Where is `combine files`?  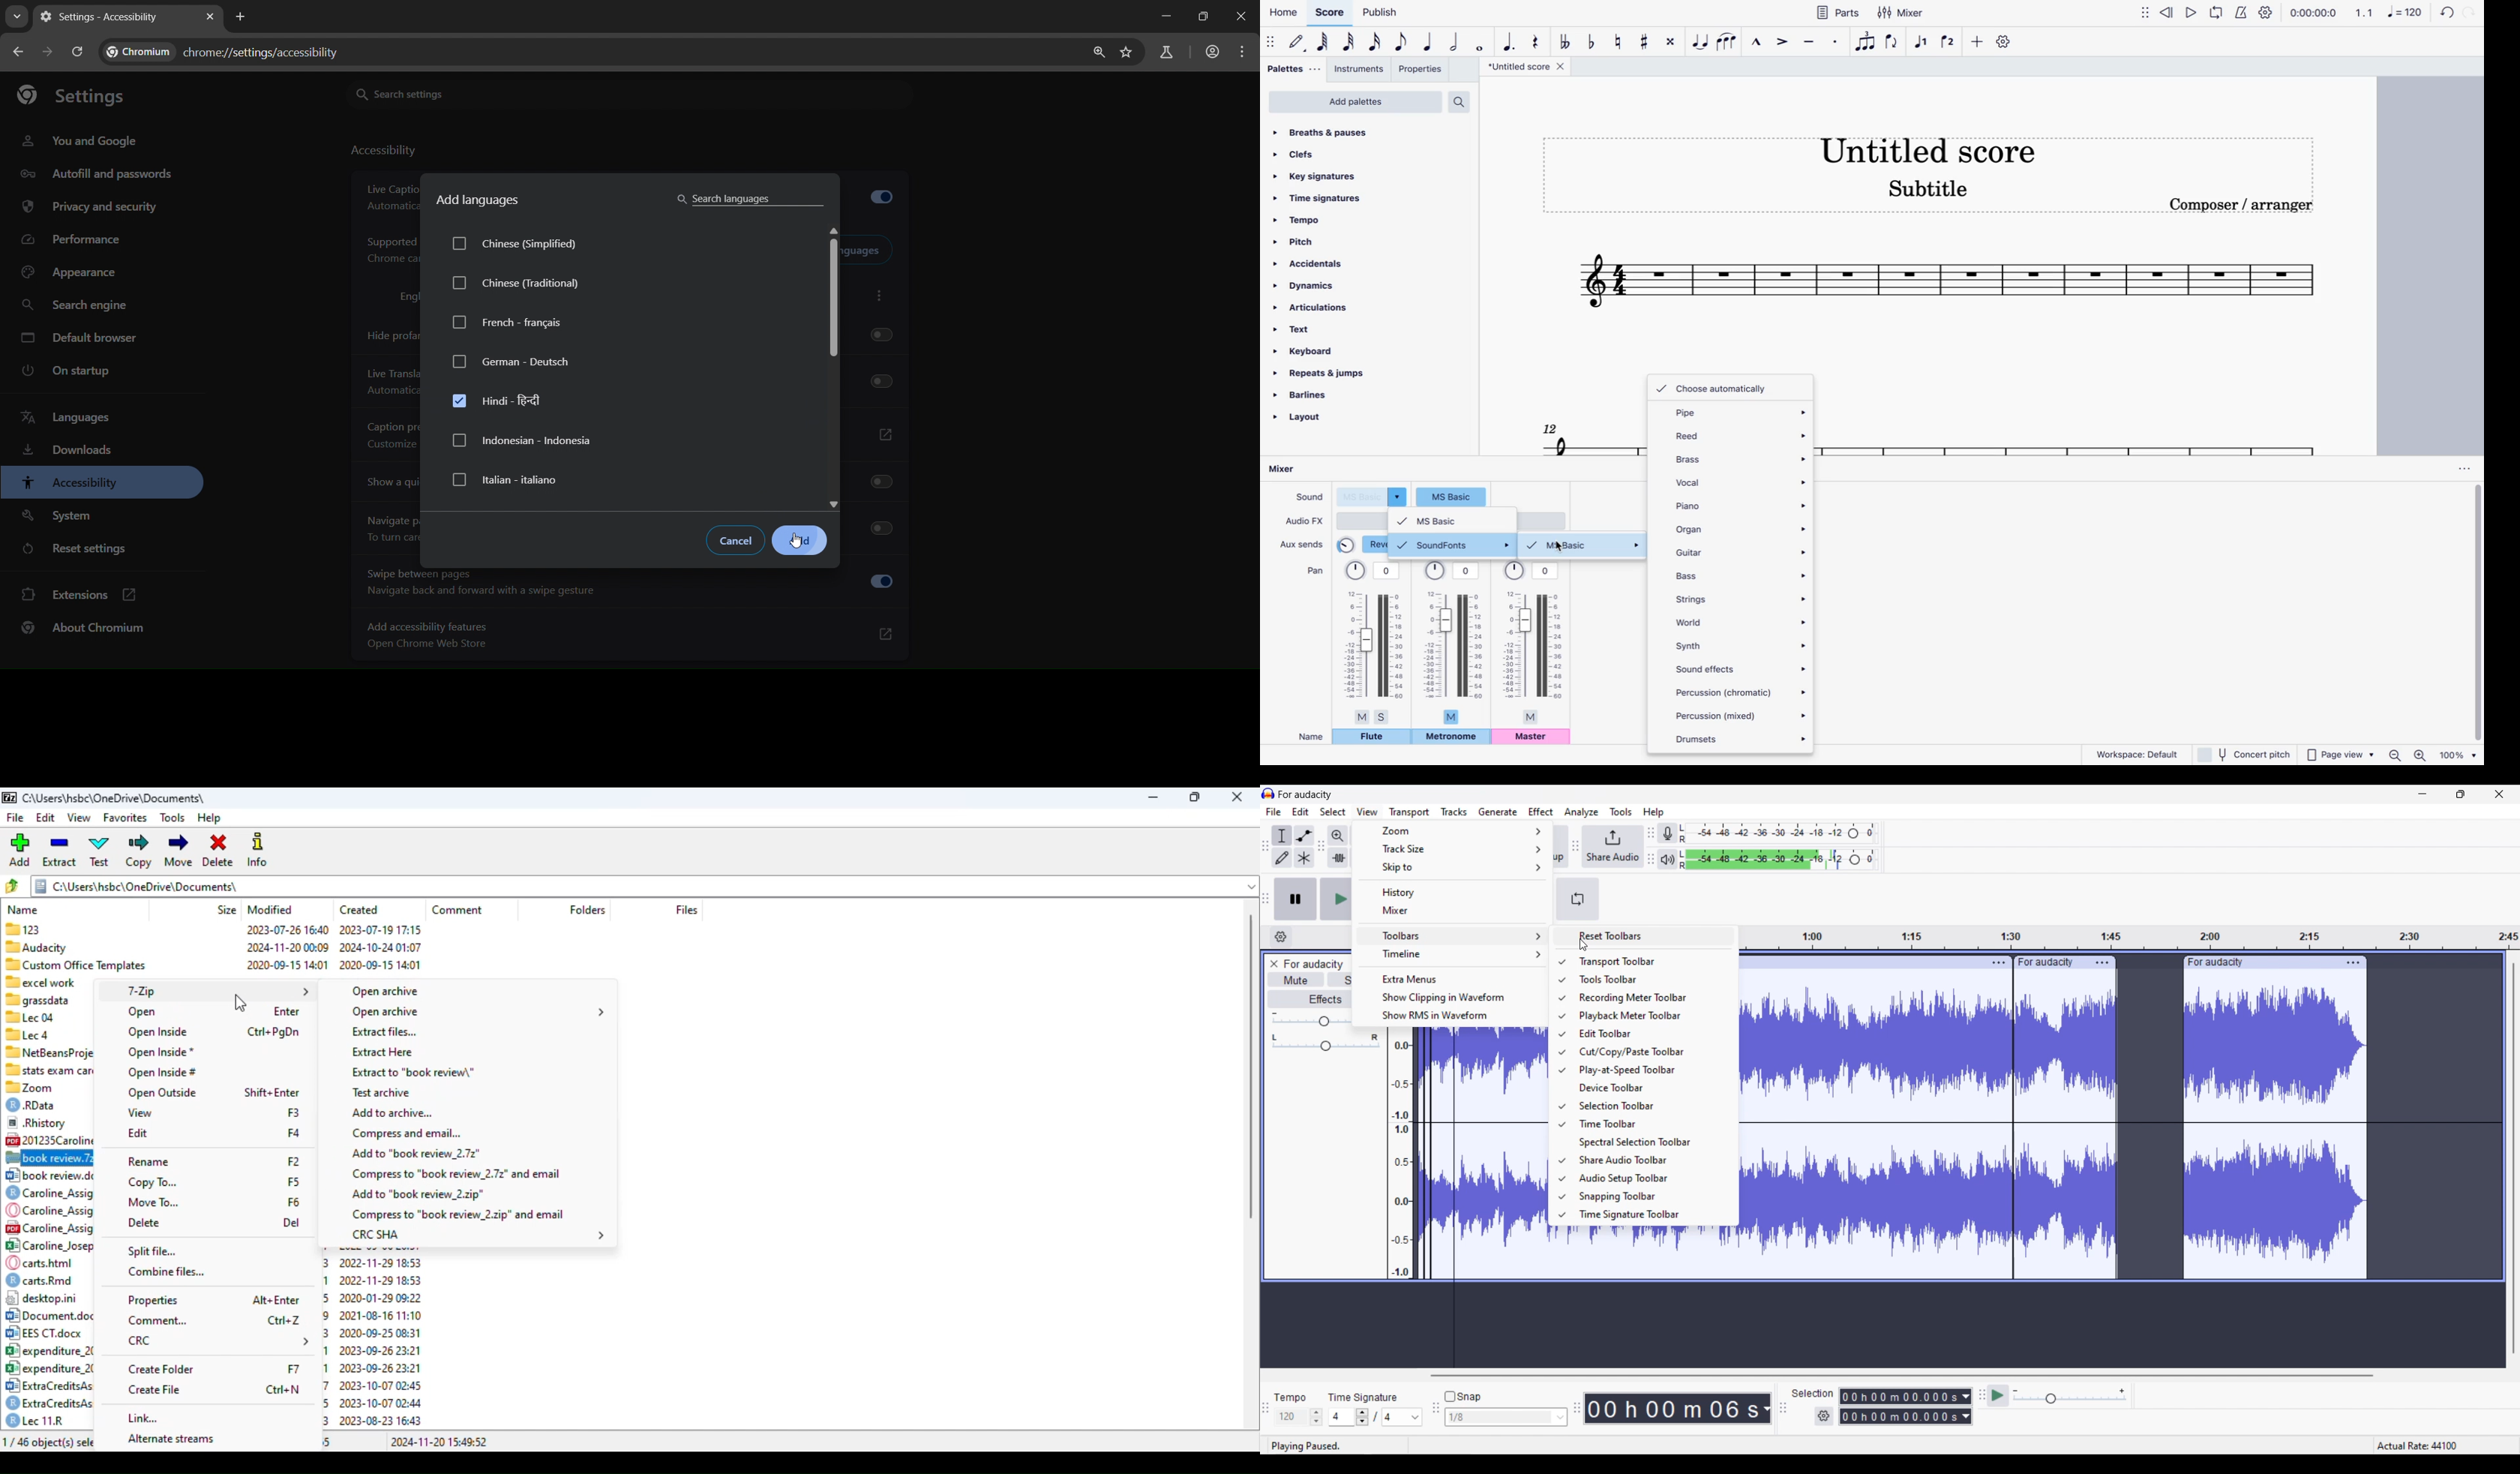
combine files is located at coordinates (166, 1272).